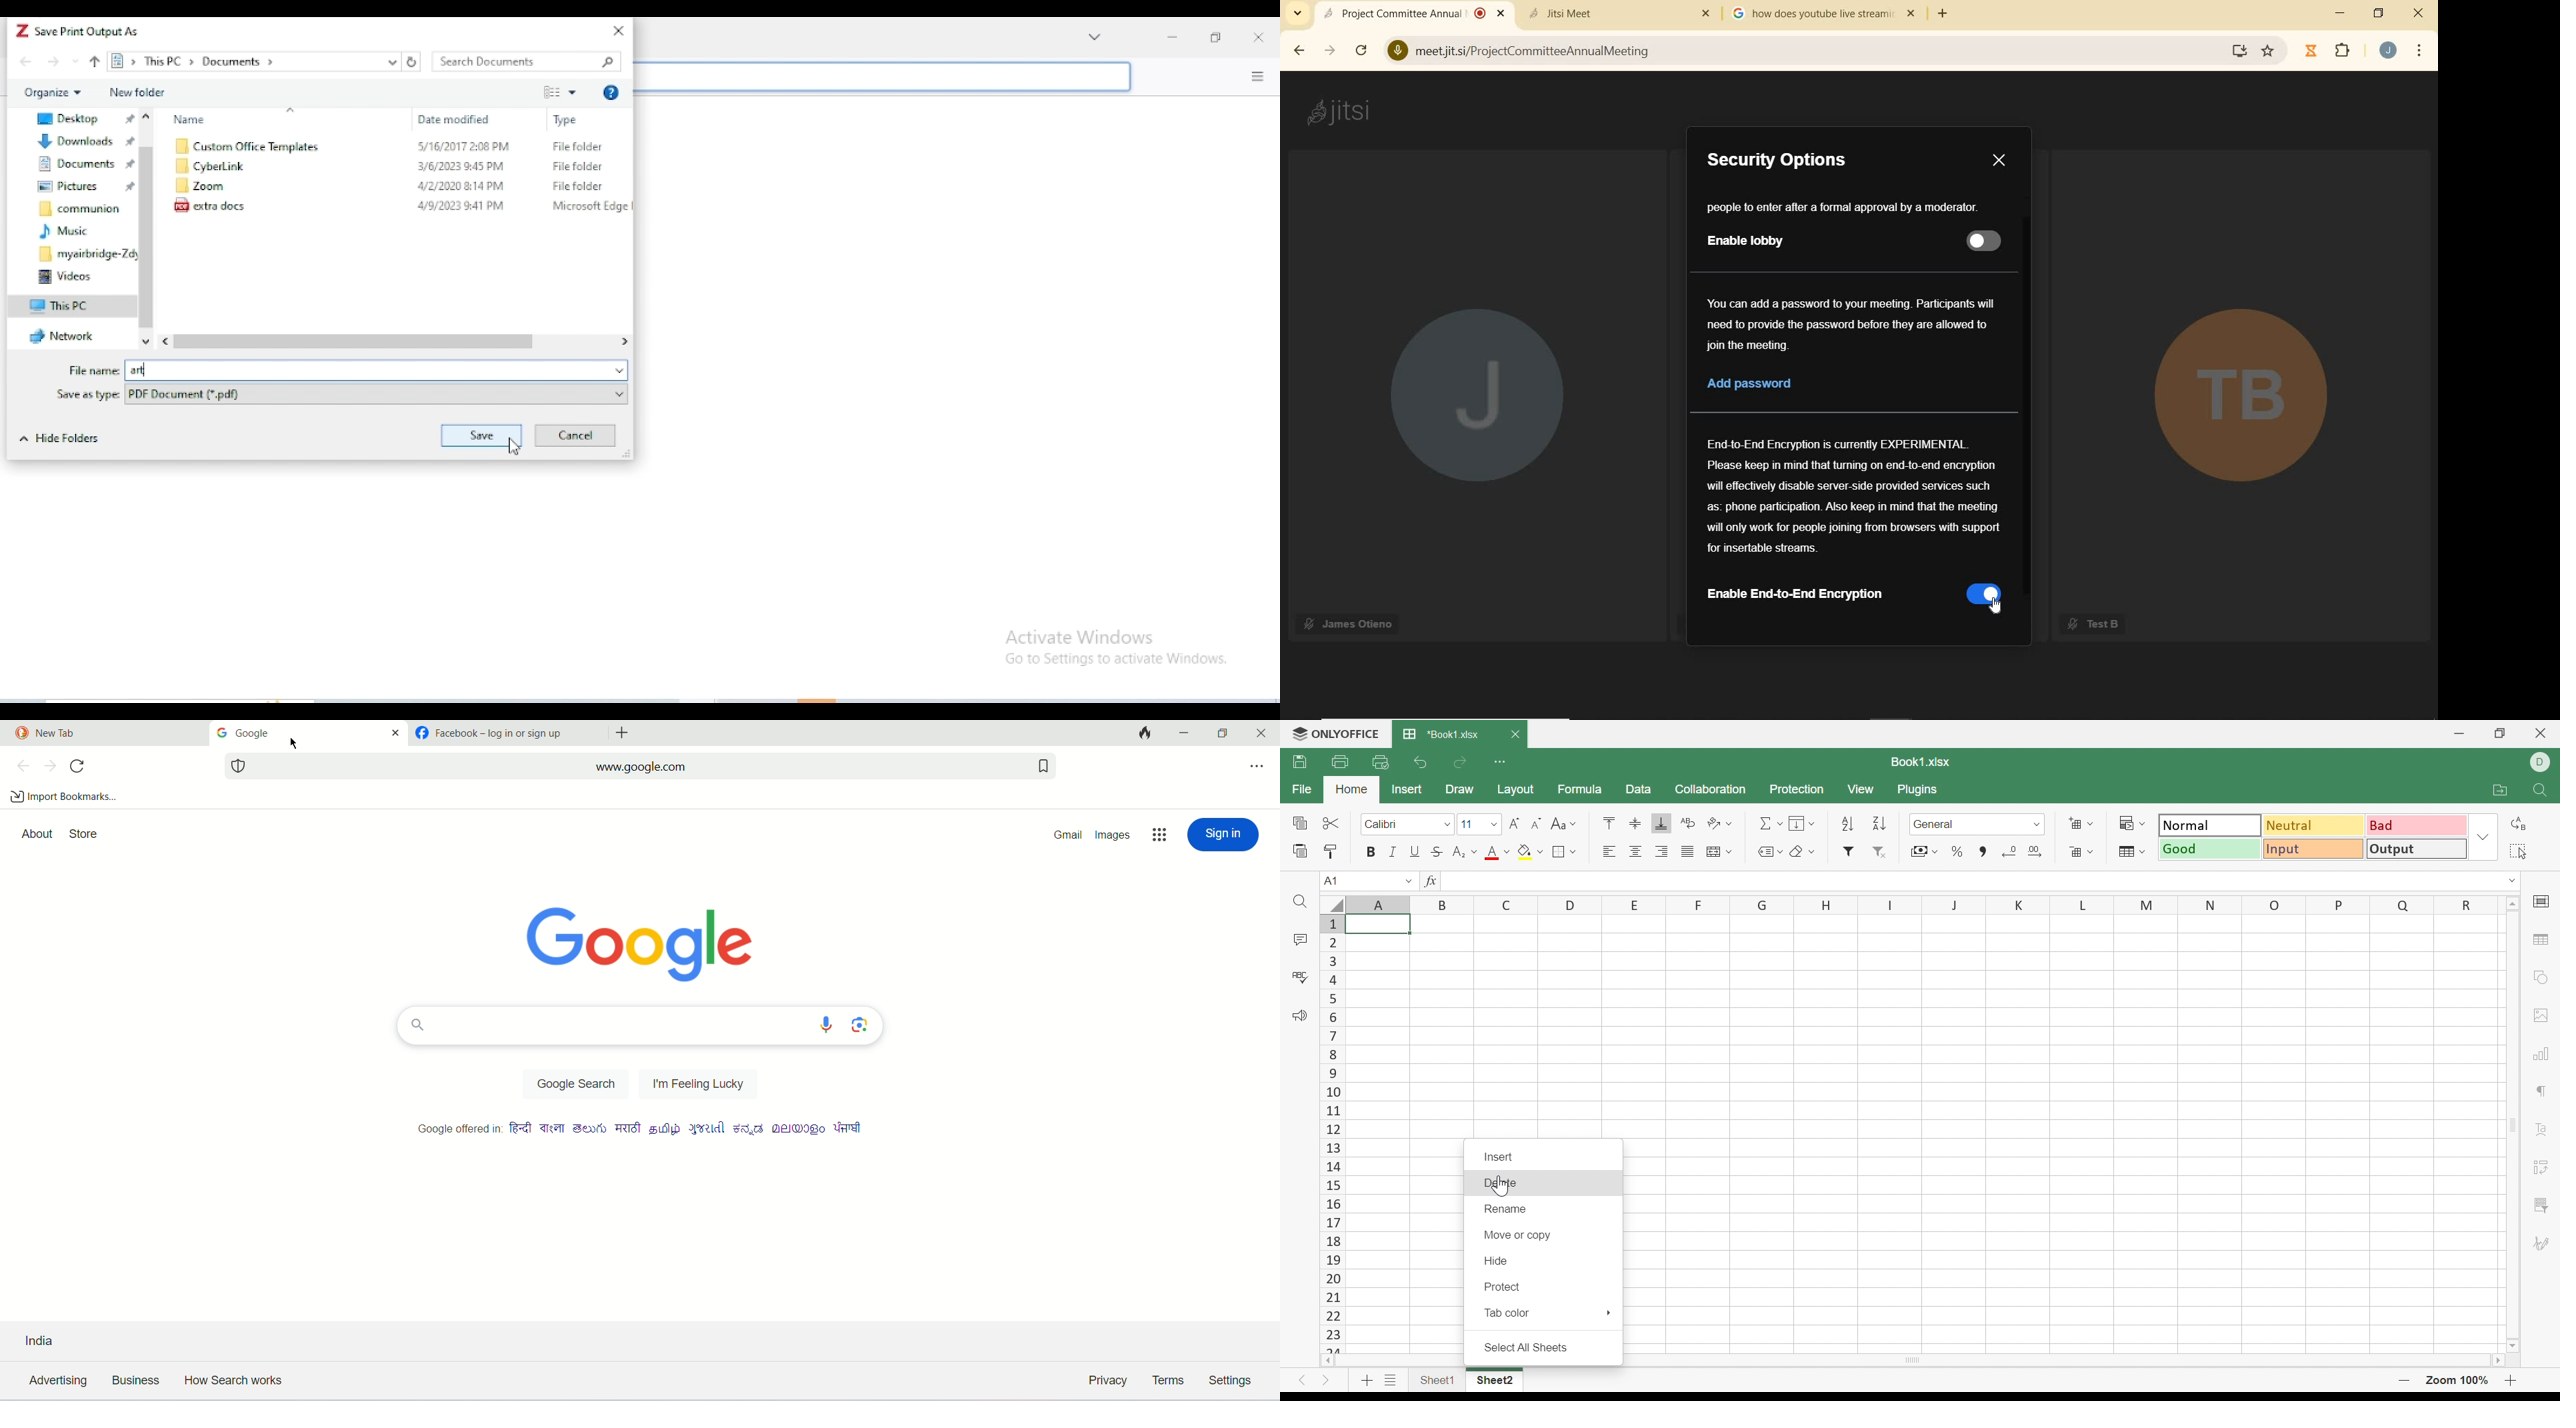  Describe the element at coordinates (1798, 853) in the screenshot. I see `Clear` at that location.